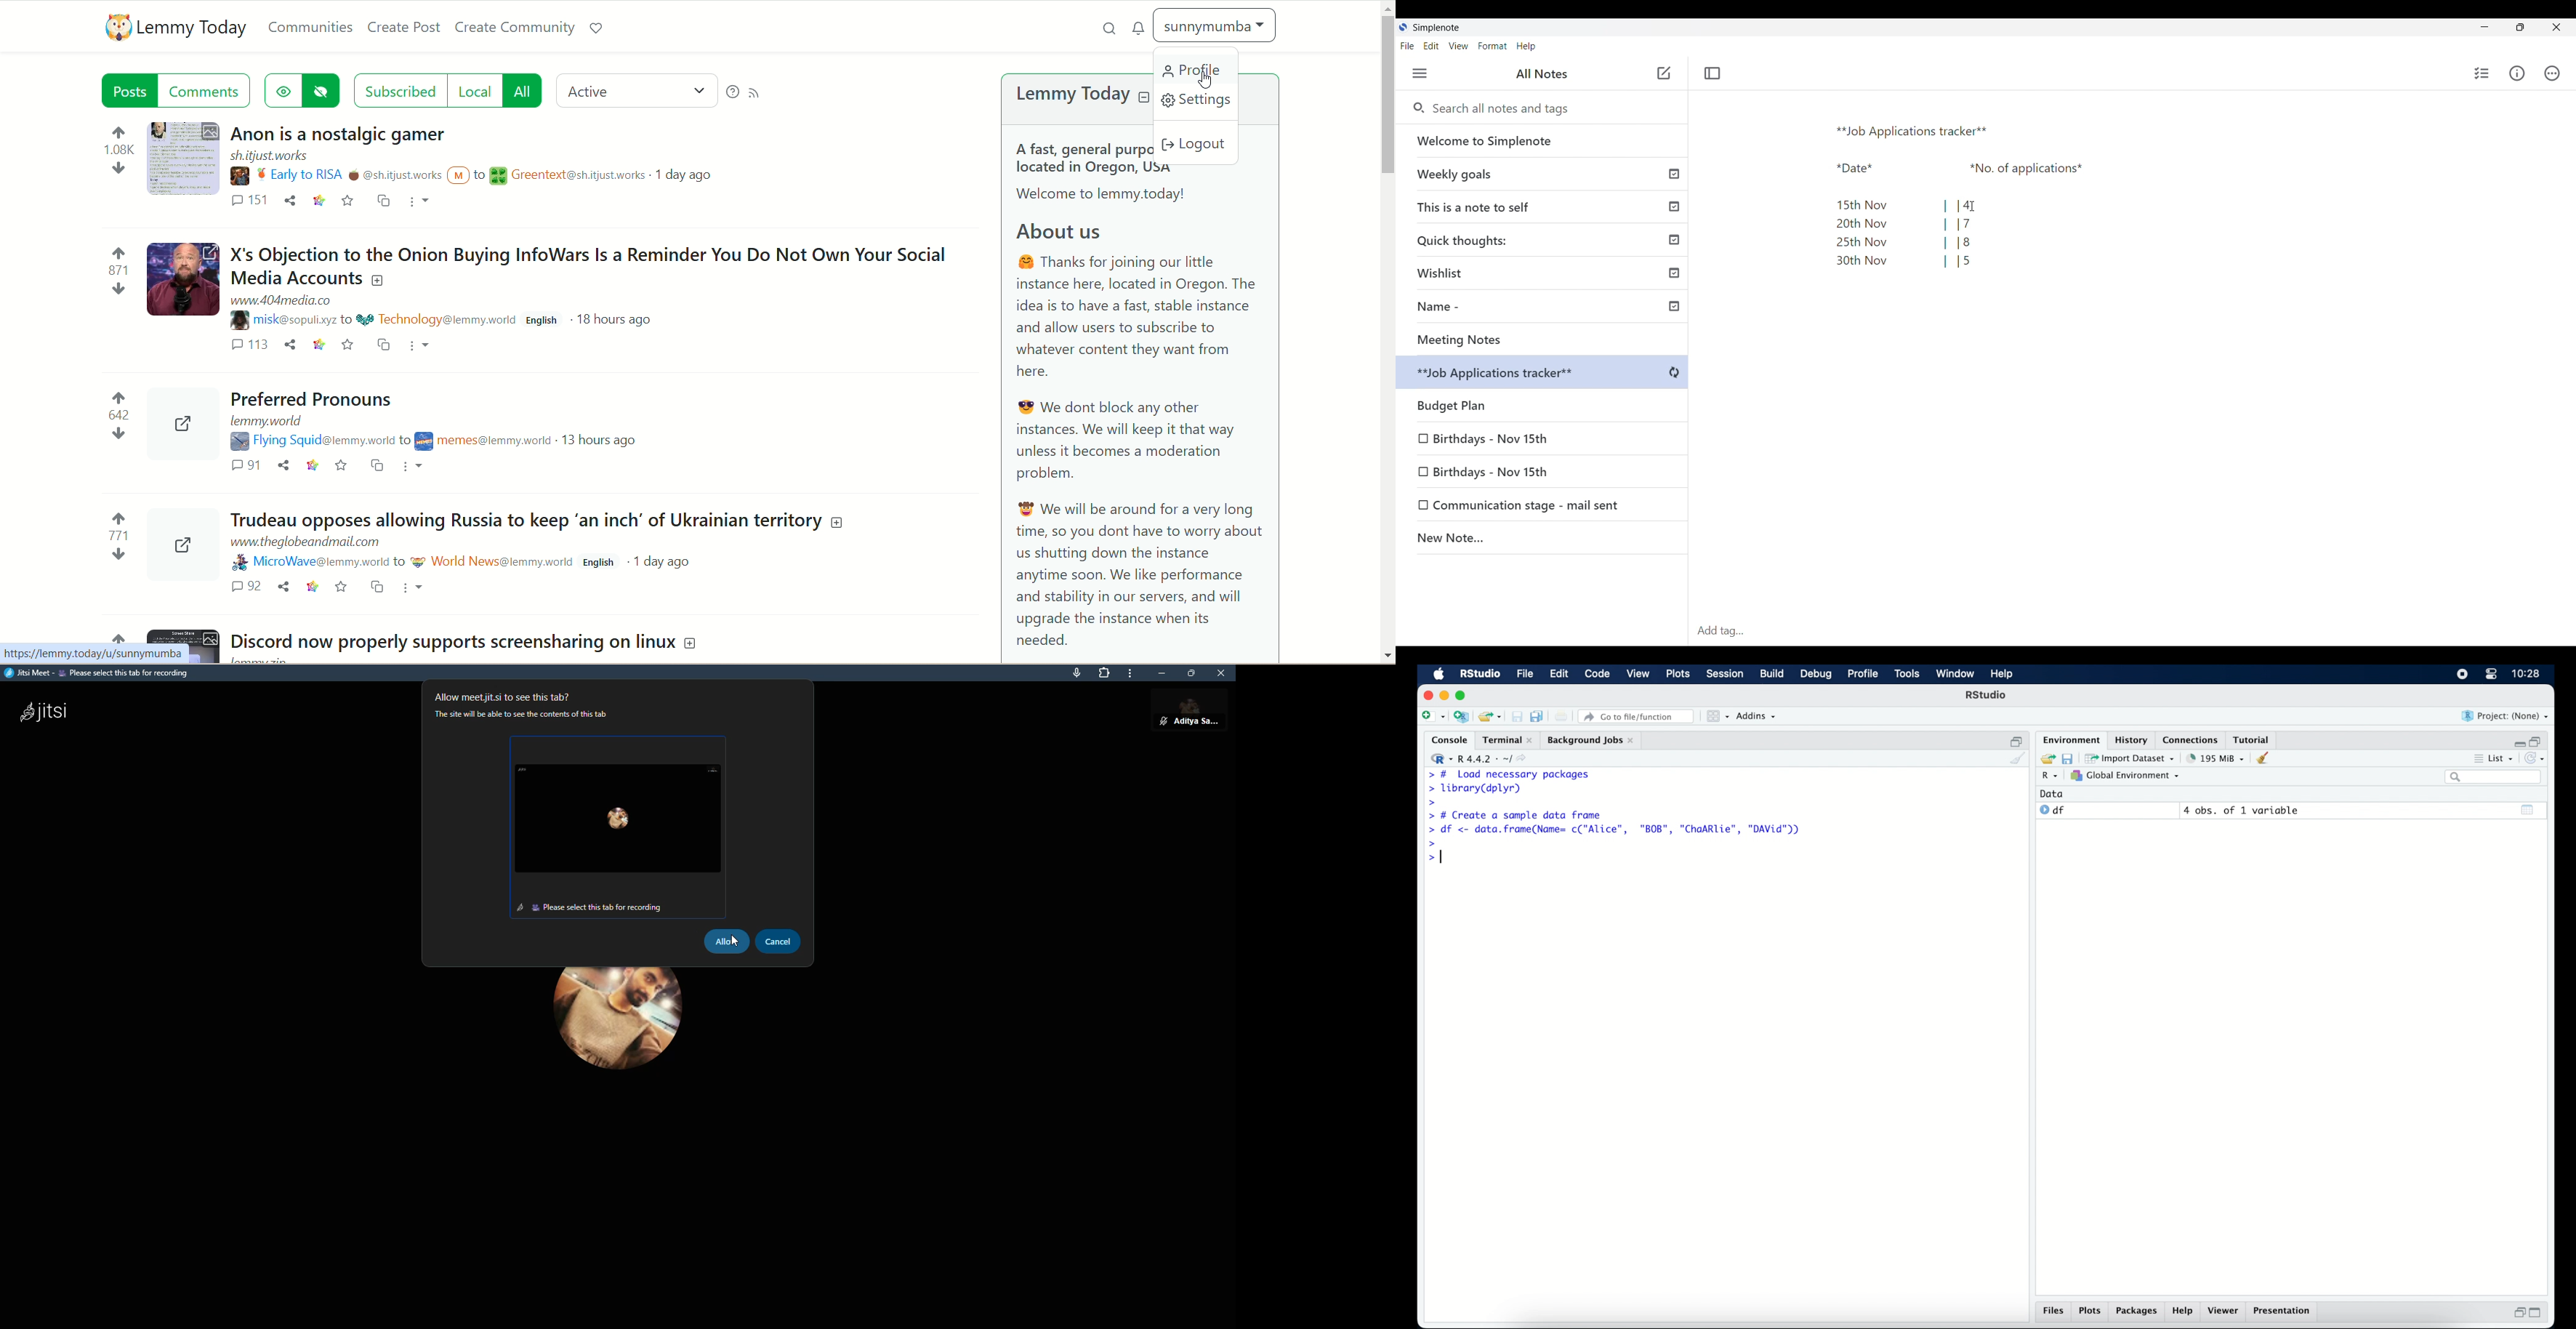 The width and height of the screenshot is (2576, 1344). I want to click on file, so click(1524, 674).